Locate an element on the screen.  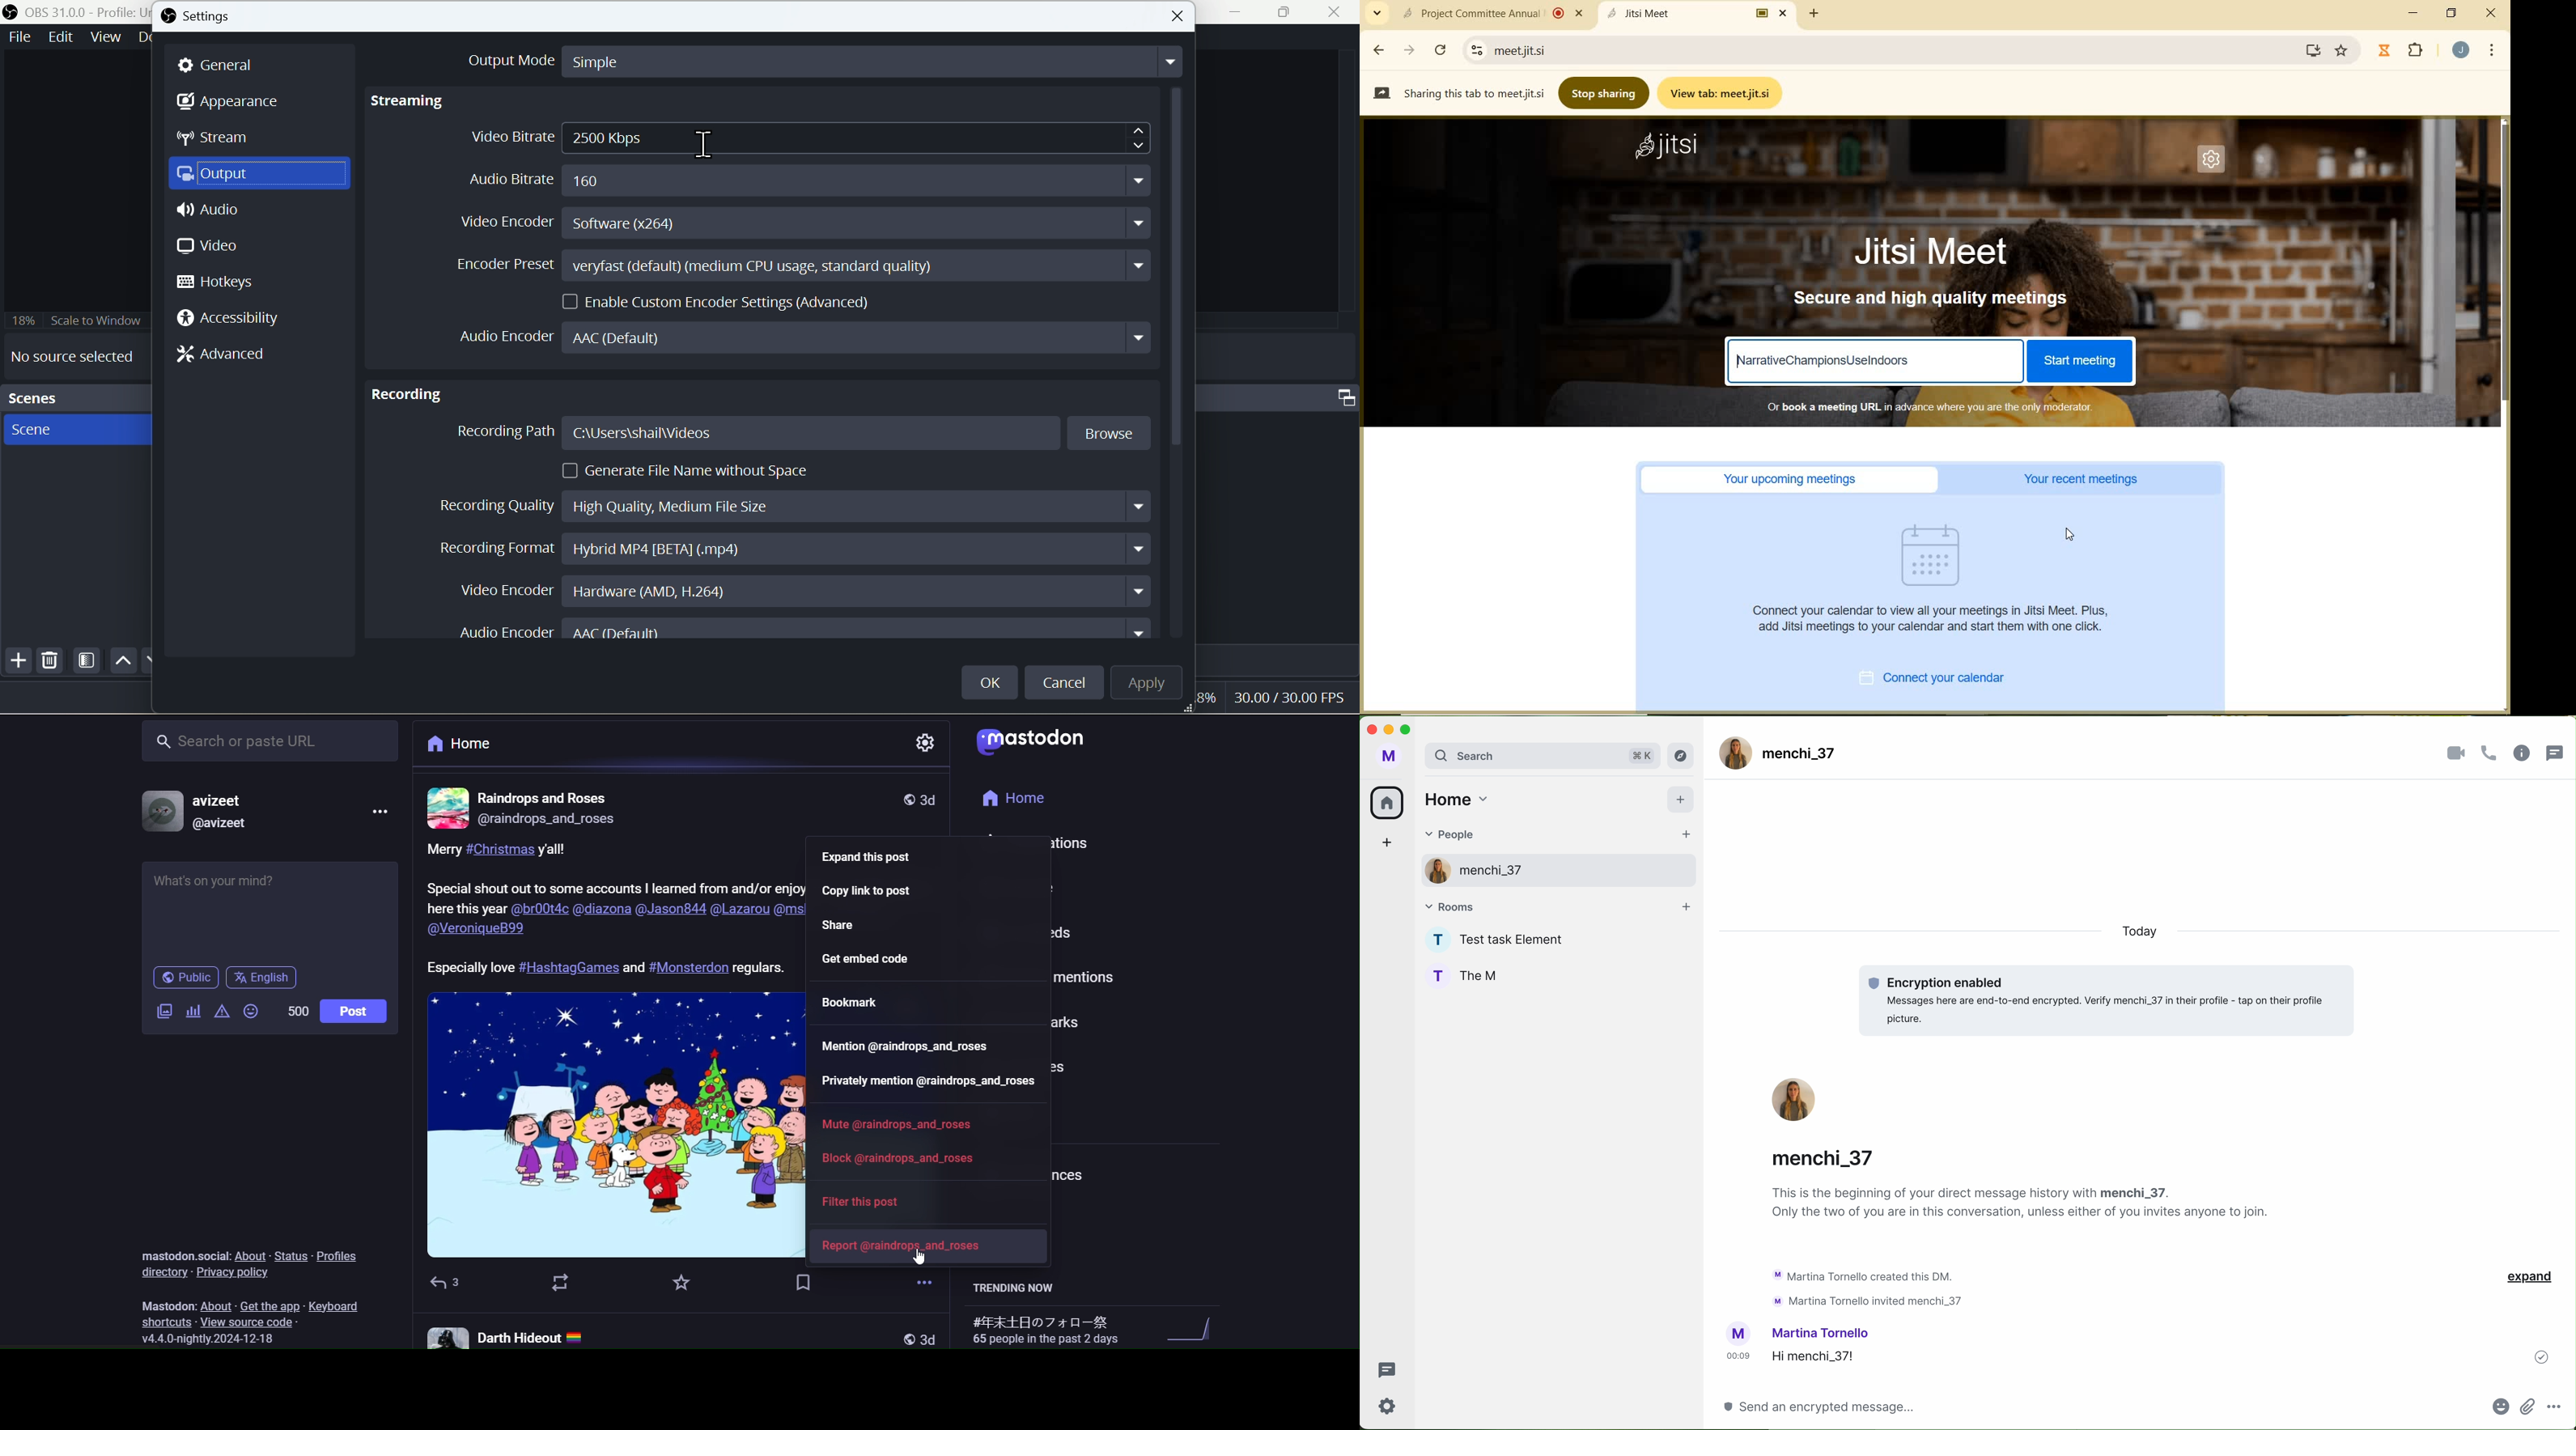
bookmark is located at coordinates (852, 1001).